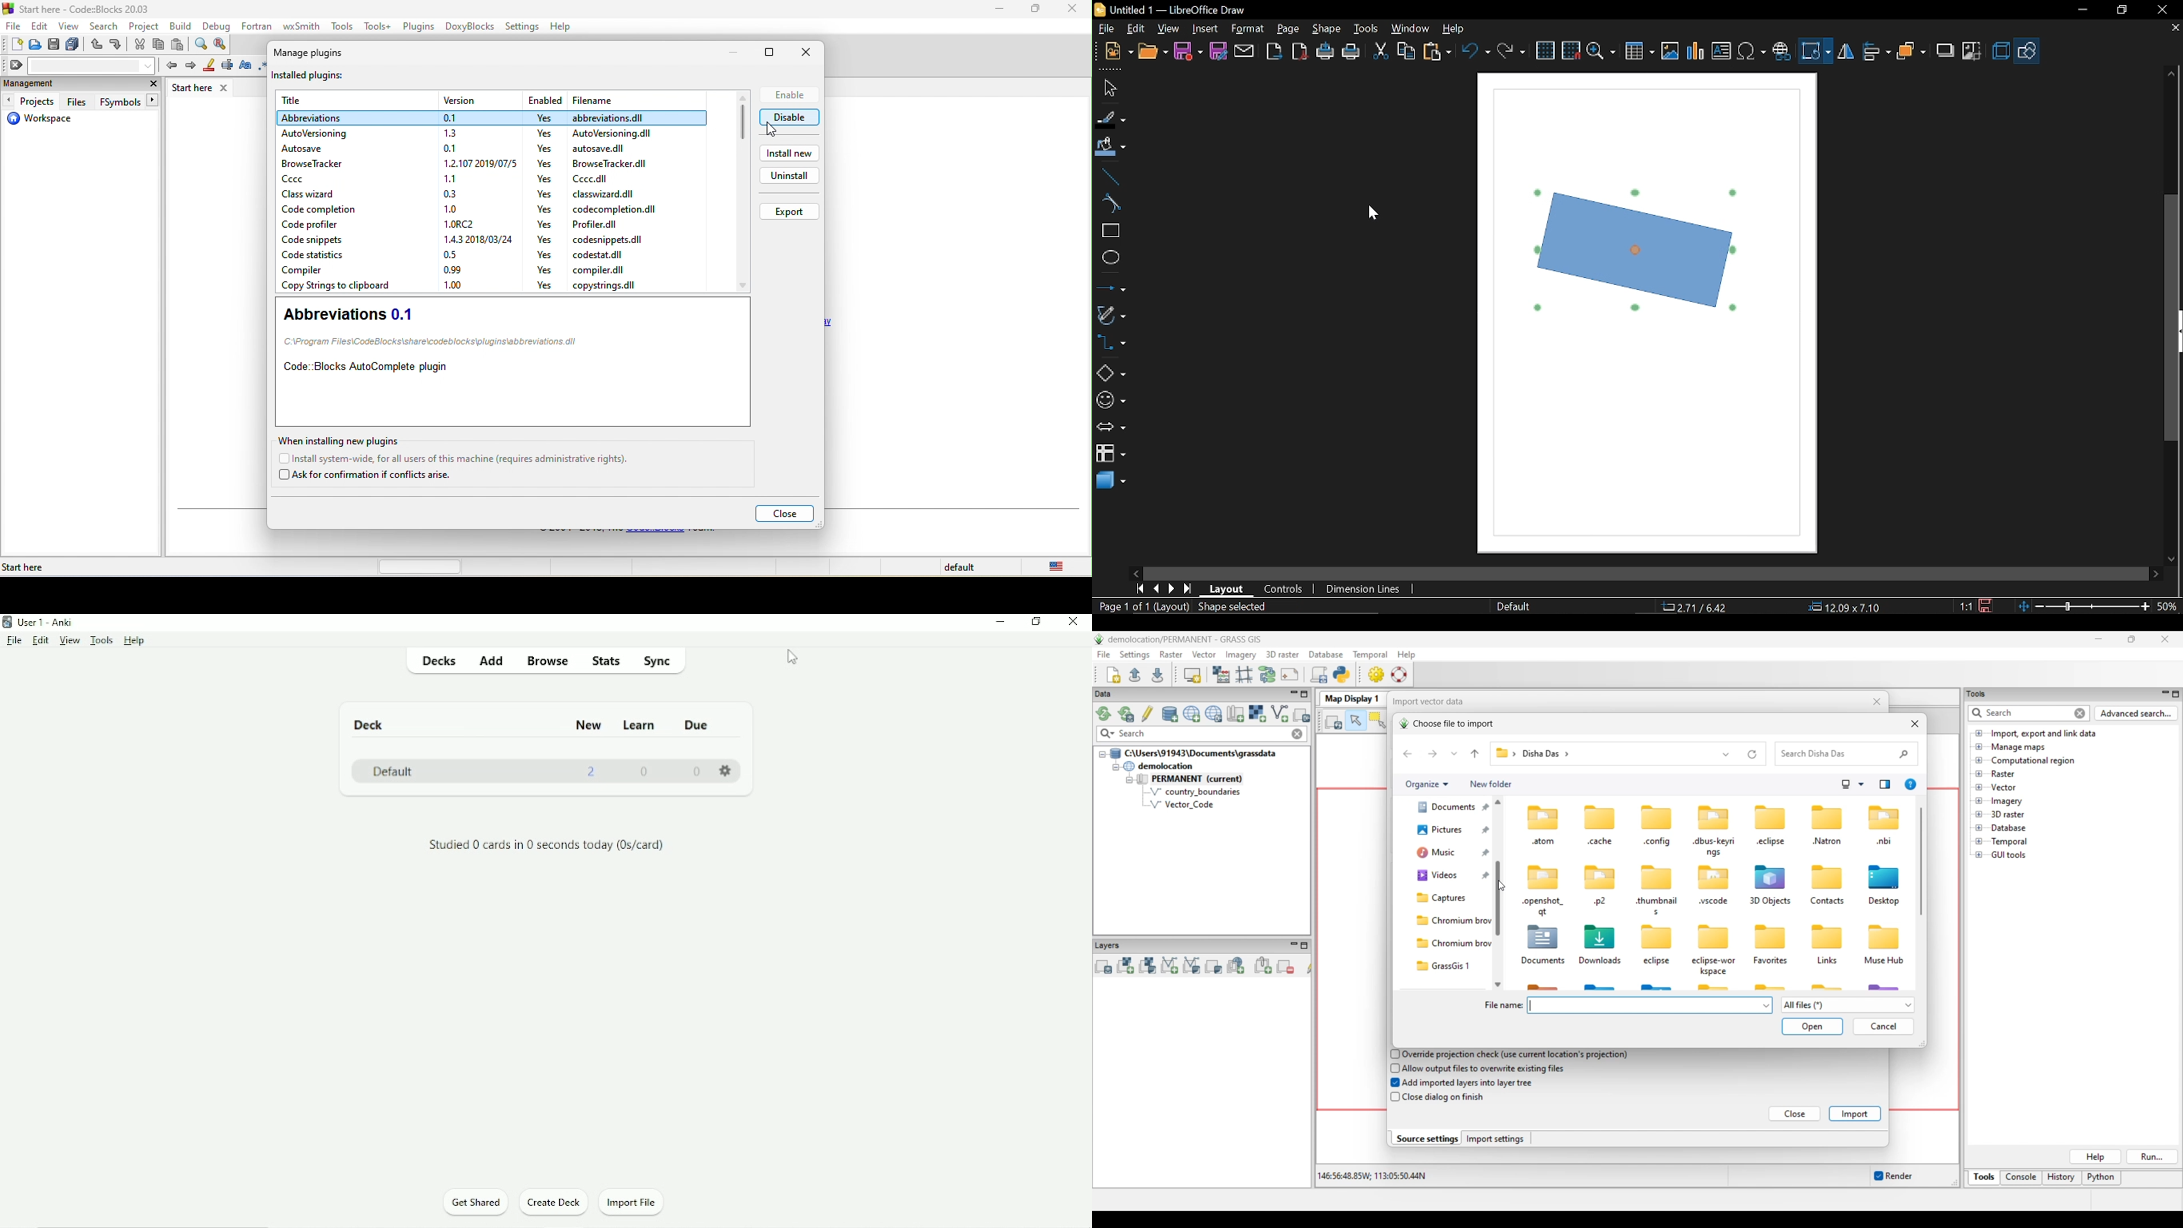  What do you see at coordinates (1156, 588) in the screenshot?
I see `previous page` at bounding box center [1156, 588].